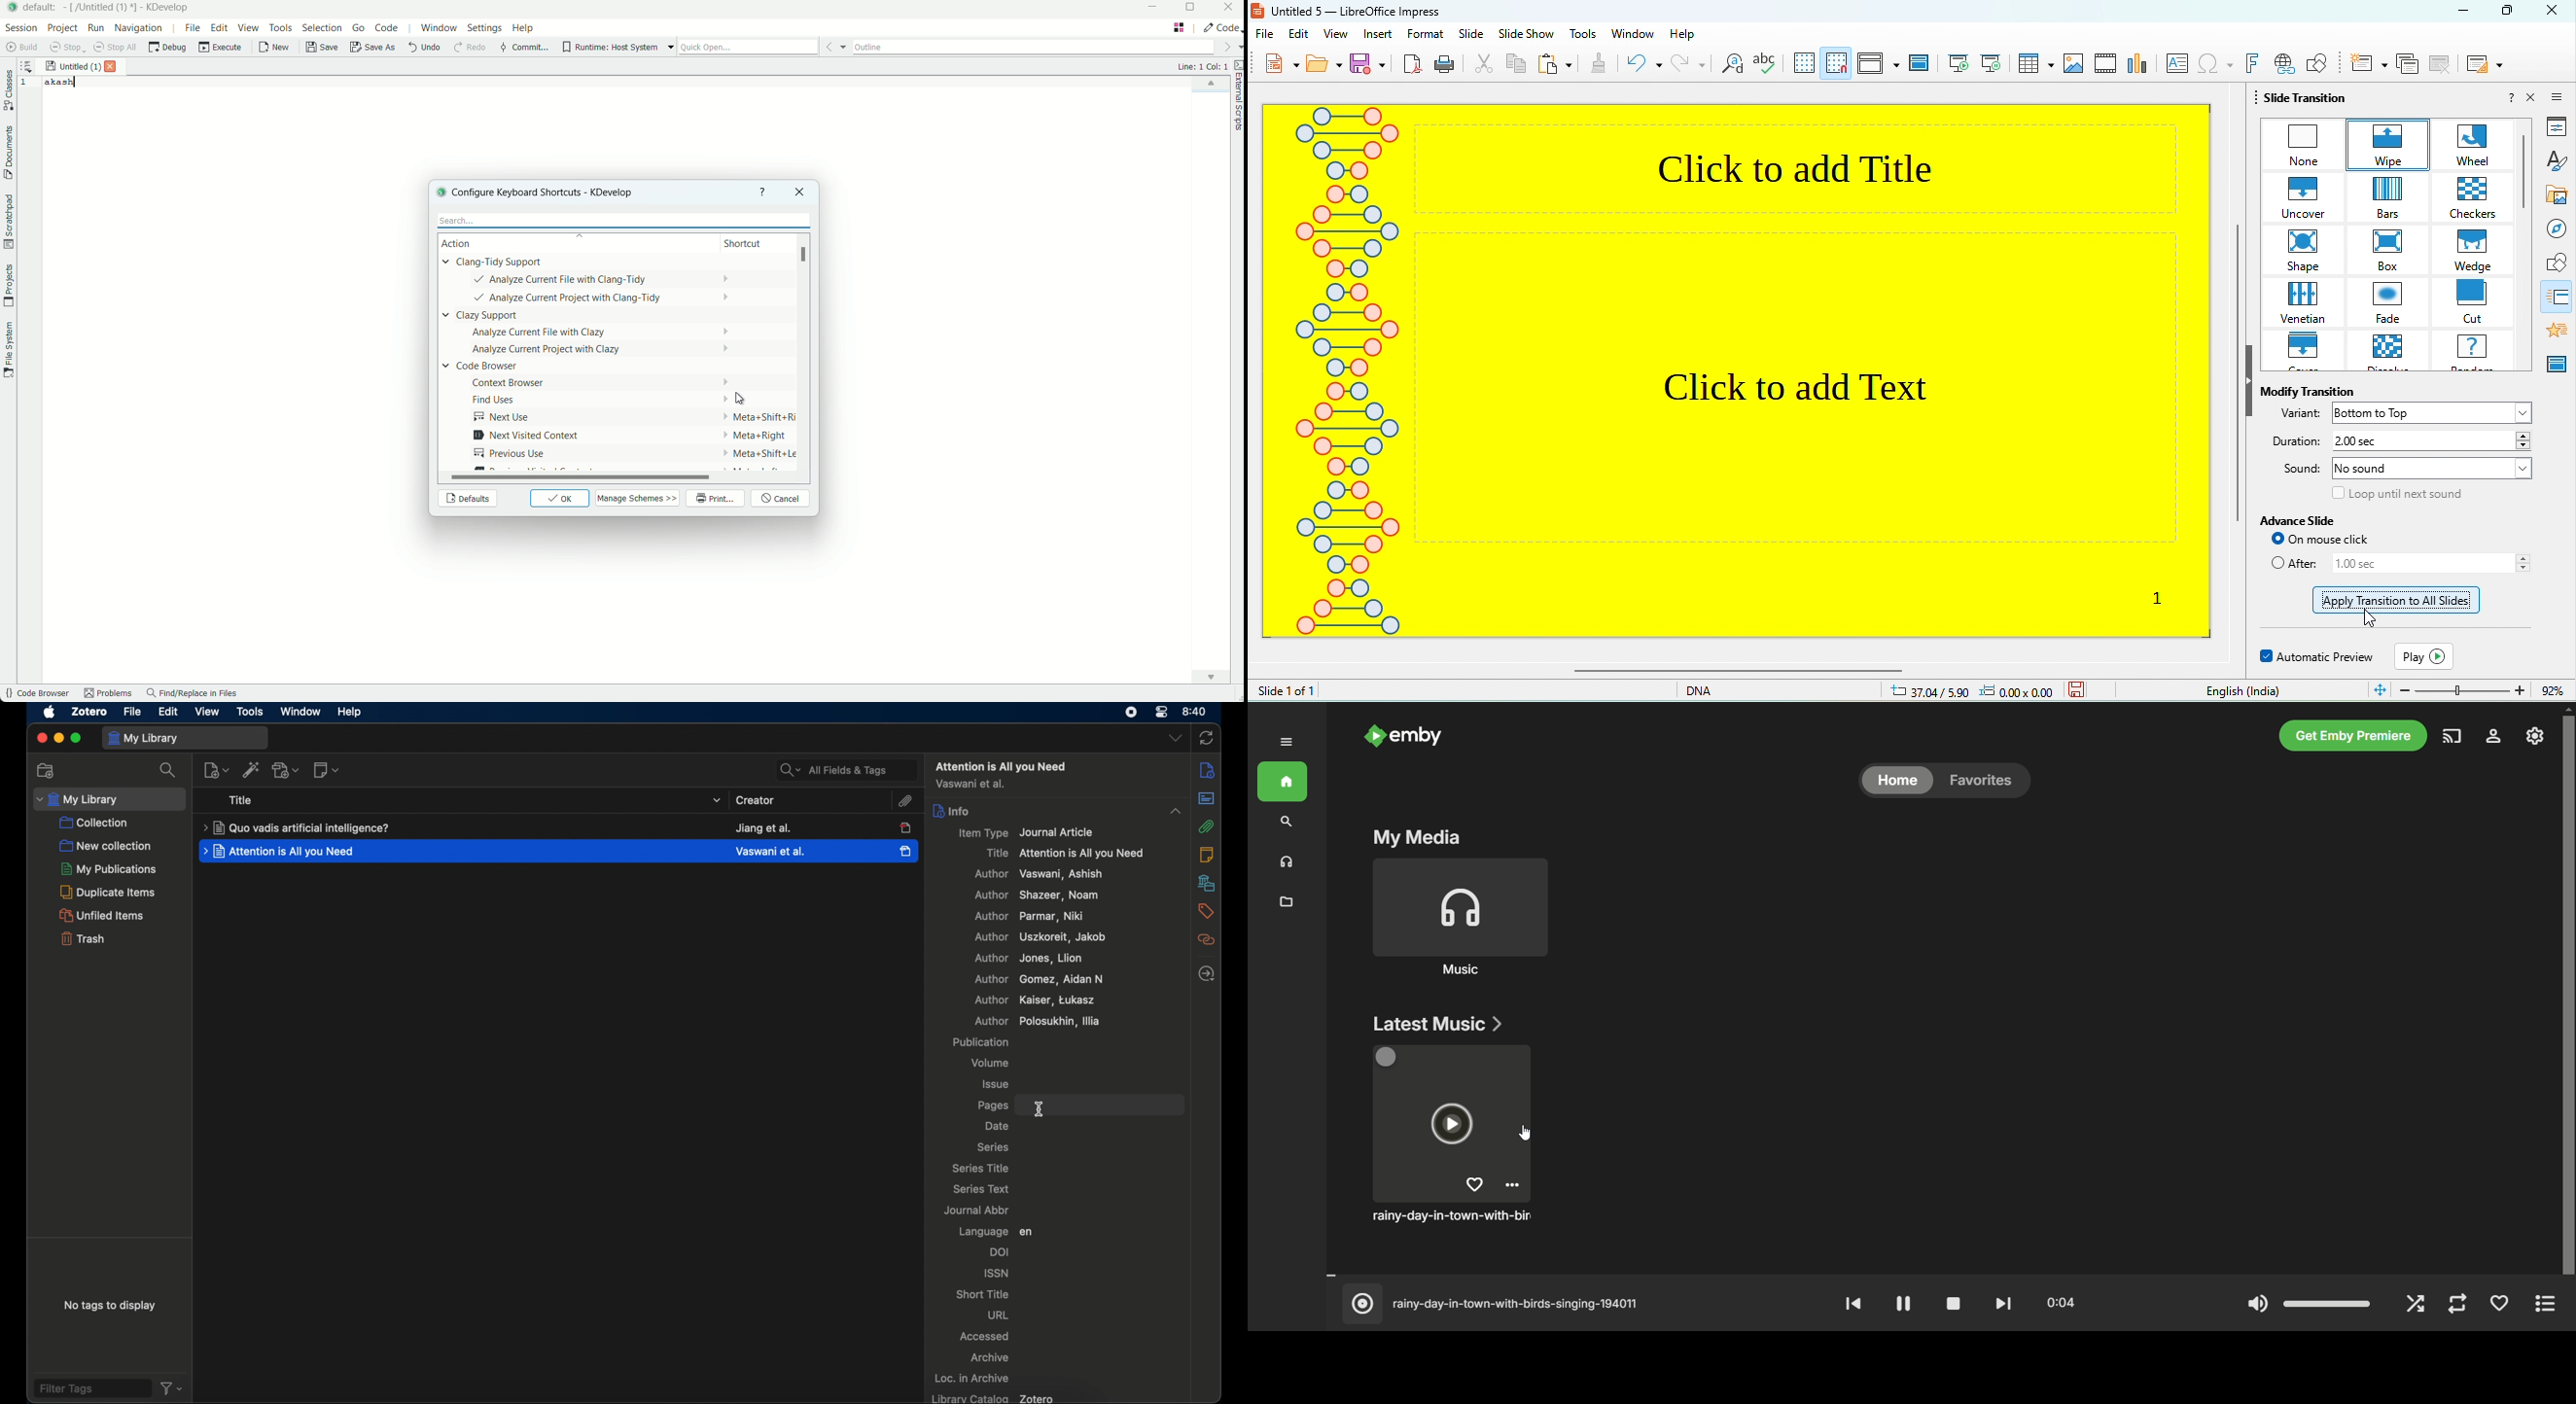 The height and width of the screenshot is (1428, 2576). Describe the element at coordinates (90, 712) in the screenshot. I see `zotero` at that location.